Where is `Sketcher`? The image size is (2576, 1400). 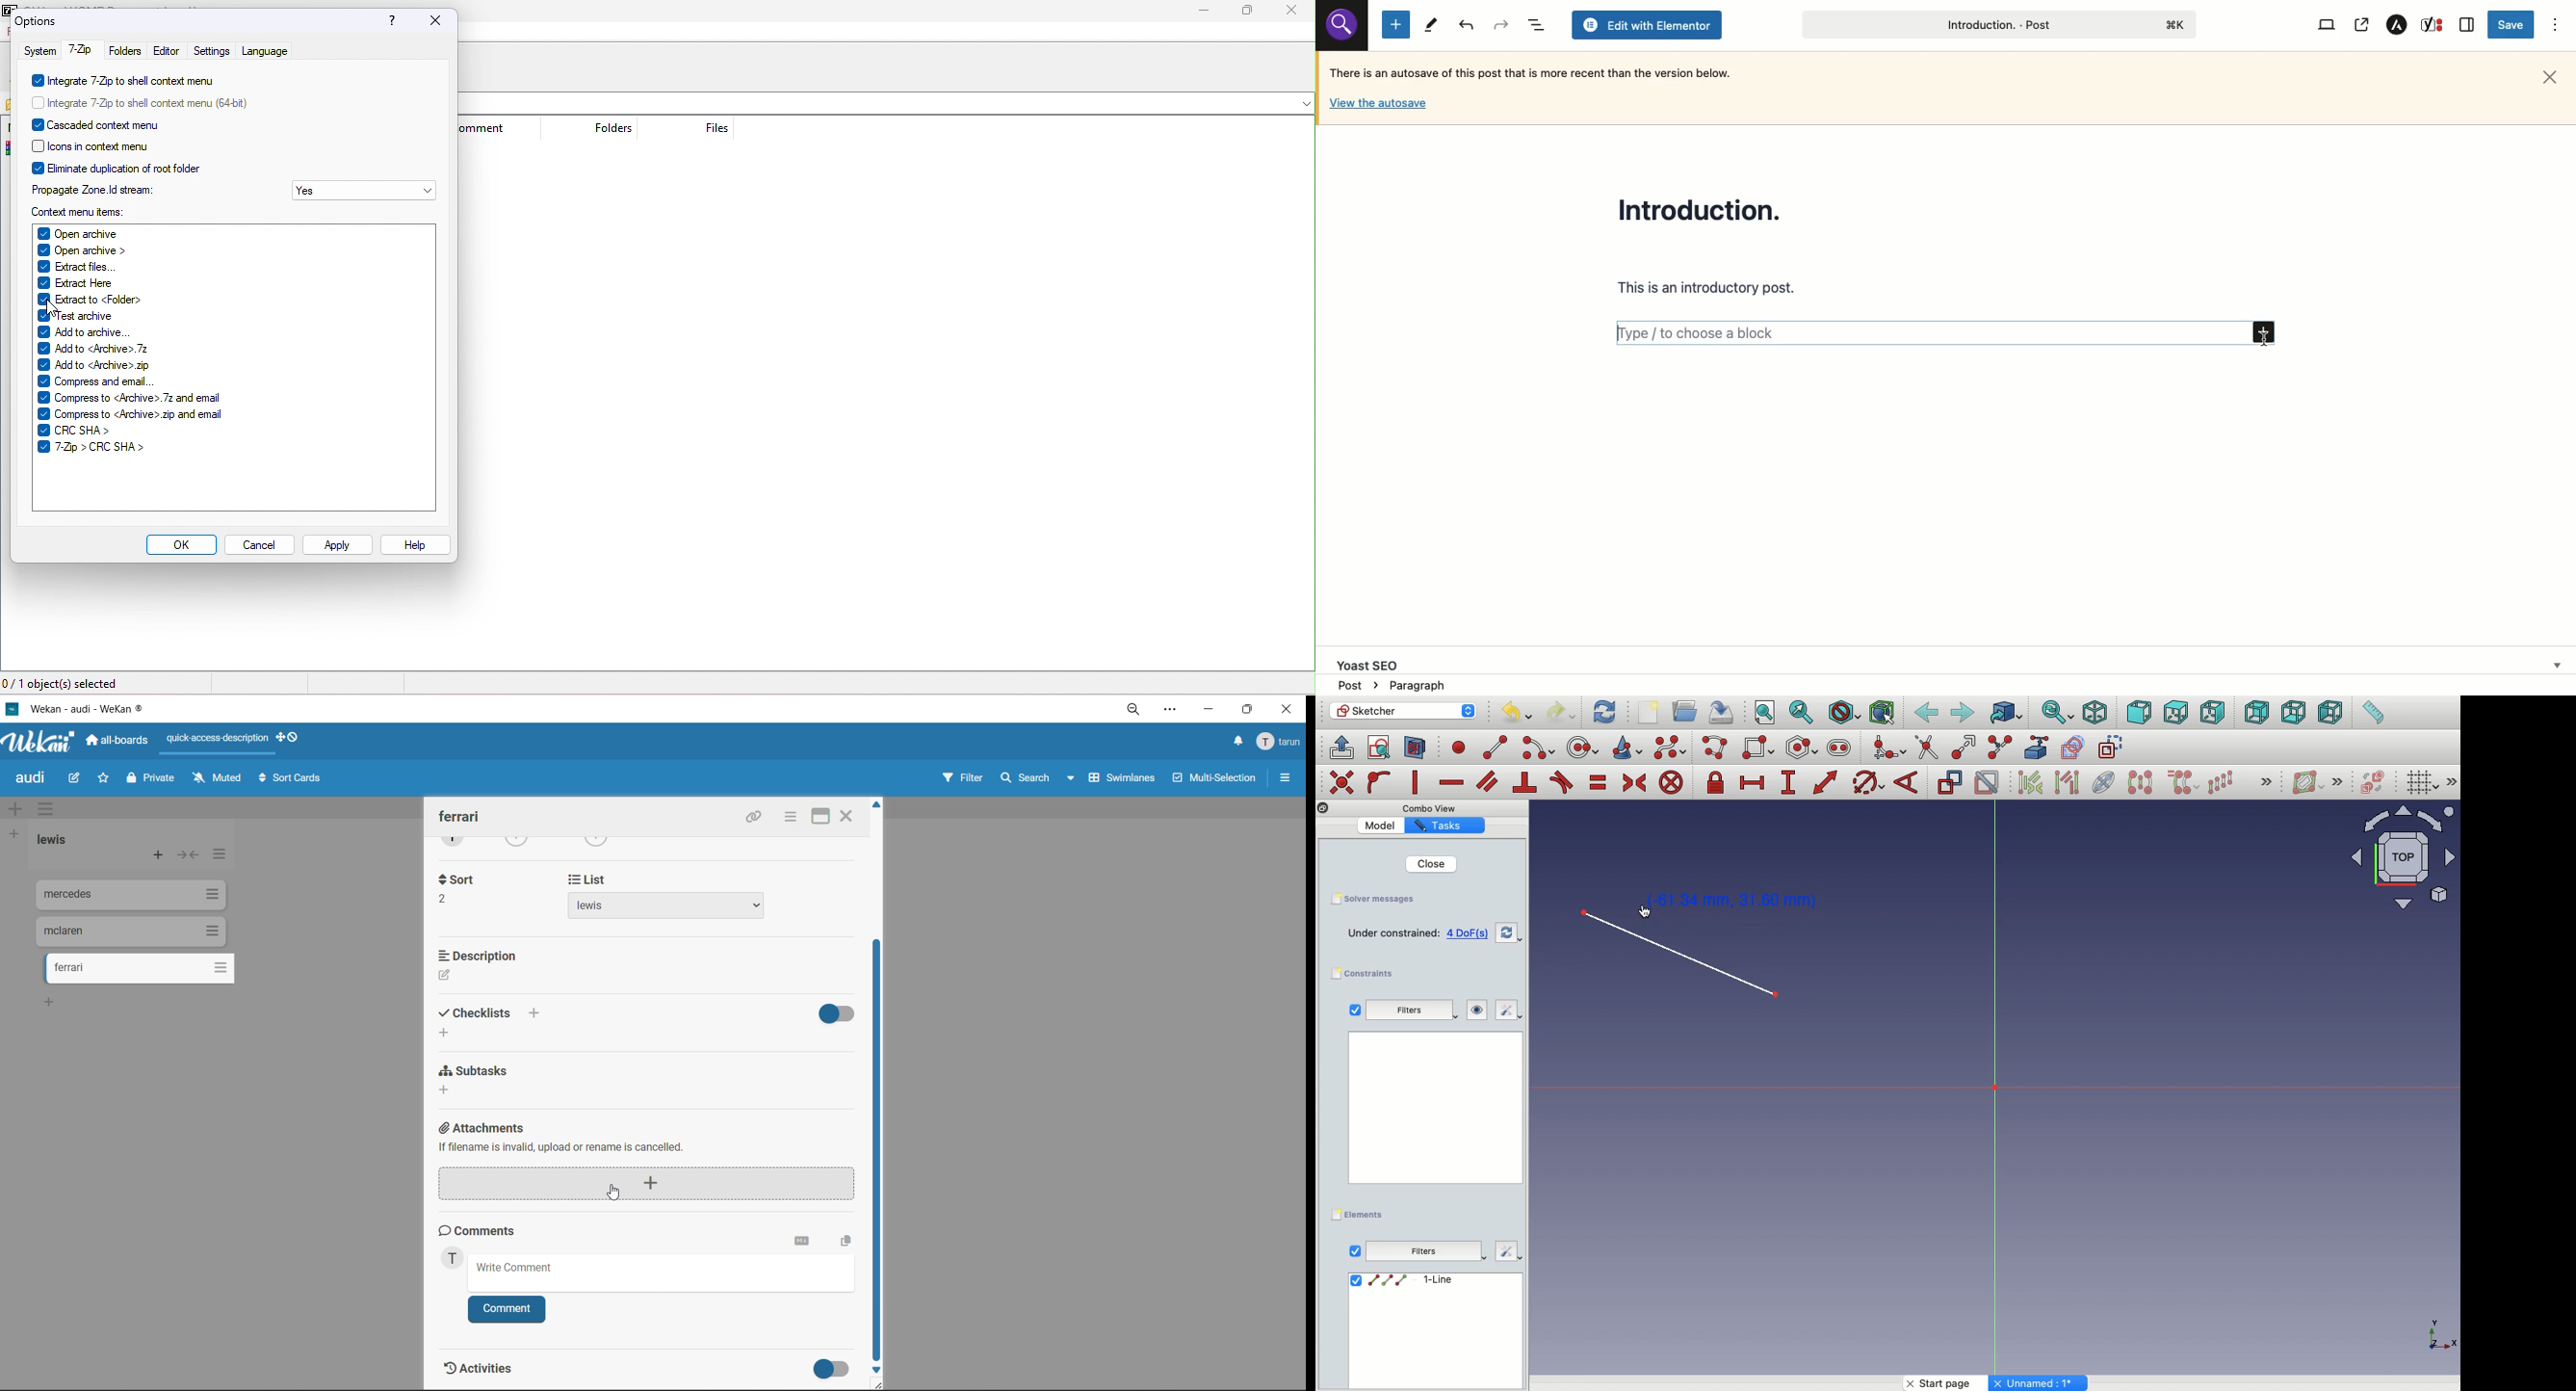
Sketcher is located at coordinates (1404, 711).